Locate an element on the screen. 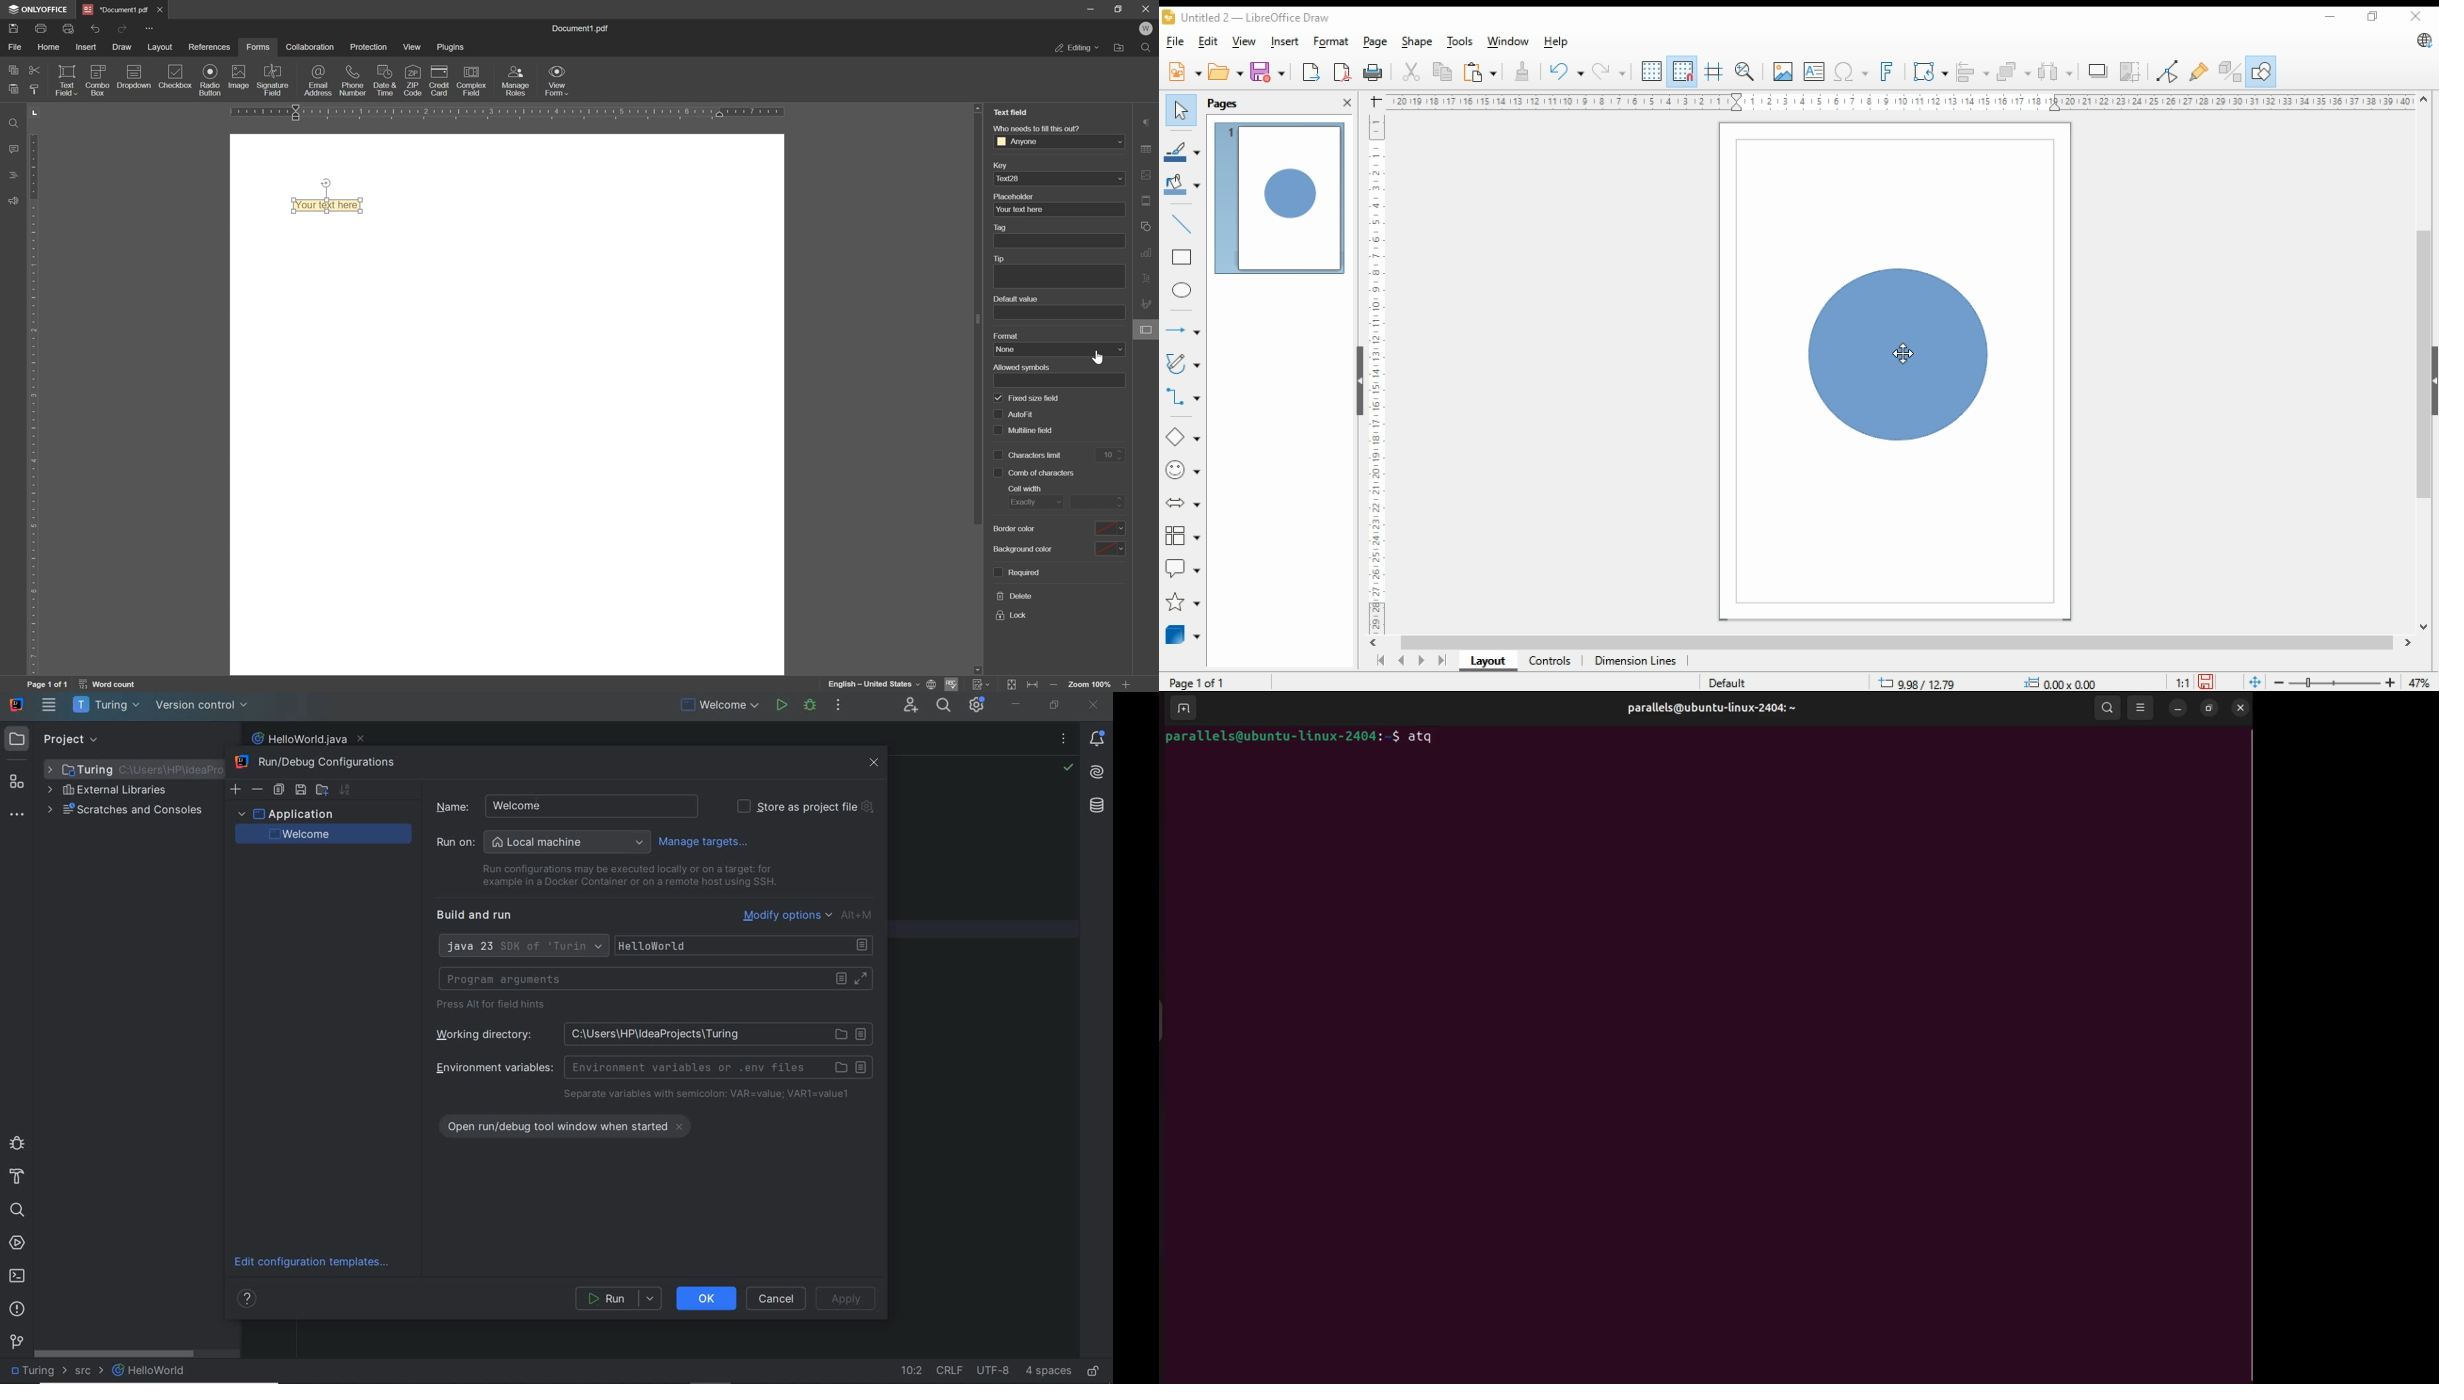 This screenshot has height=1400, width=2464. text art settings is located at coordinates (1148, 274).